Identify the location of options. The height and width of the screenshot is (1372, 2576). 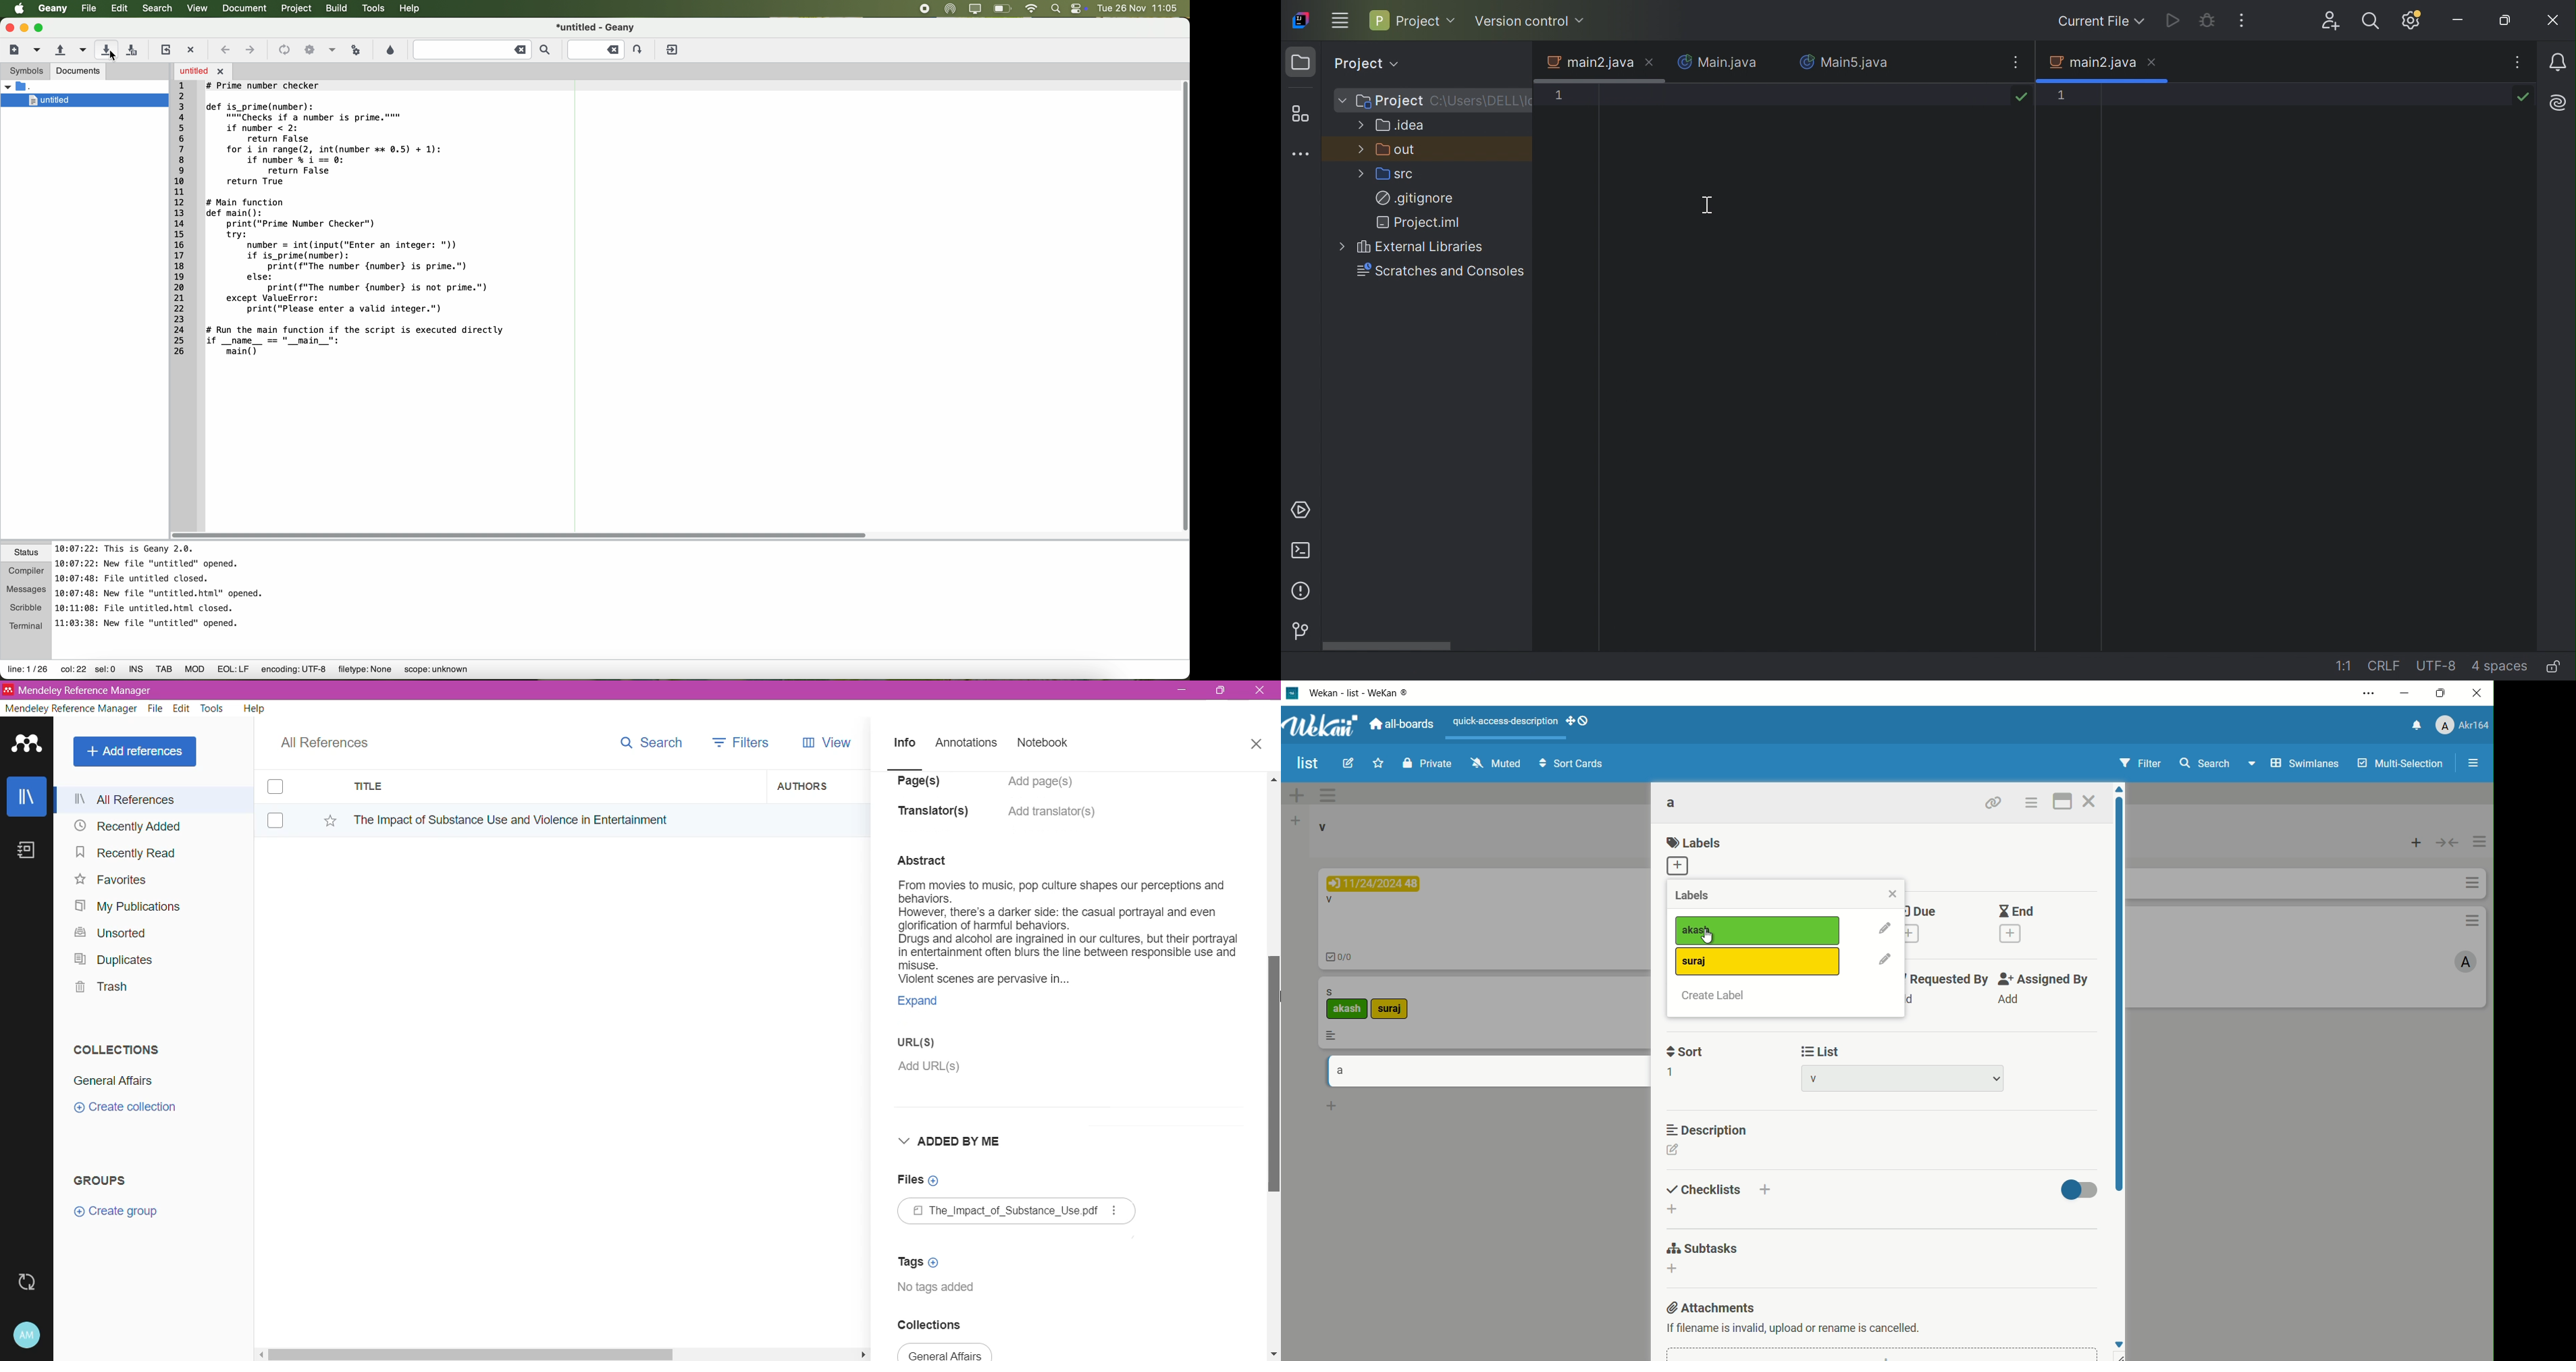
(2469, 884).